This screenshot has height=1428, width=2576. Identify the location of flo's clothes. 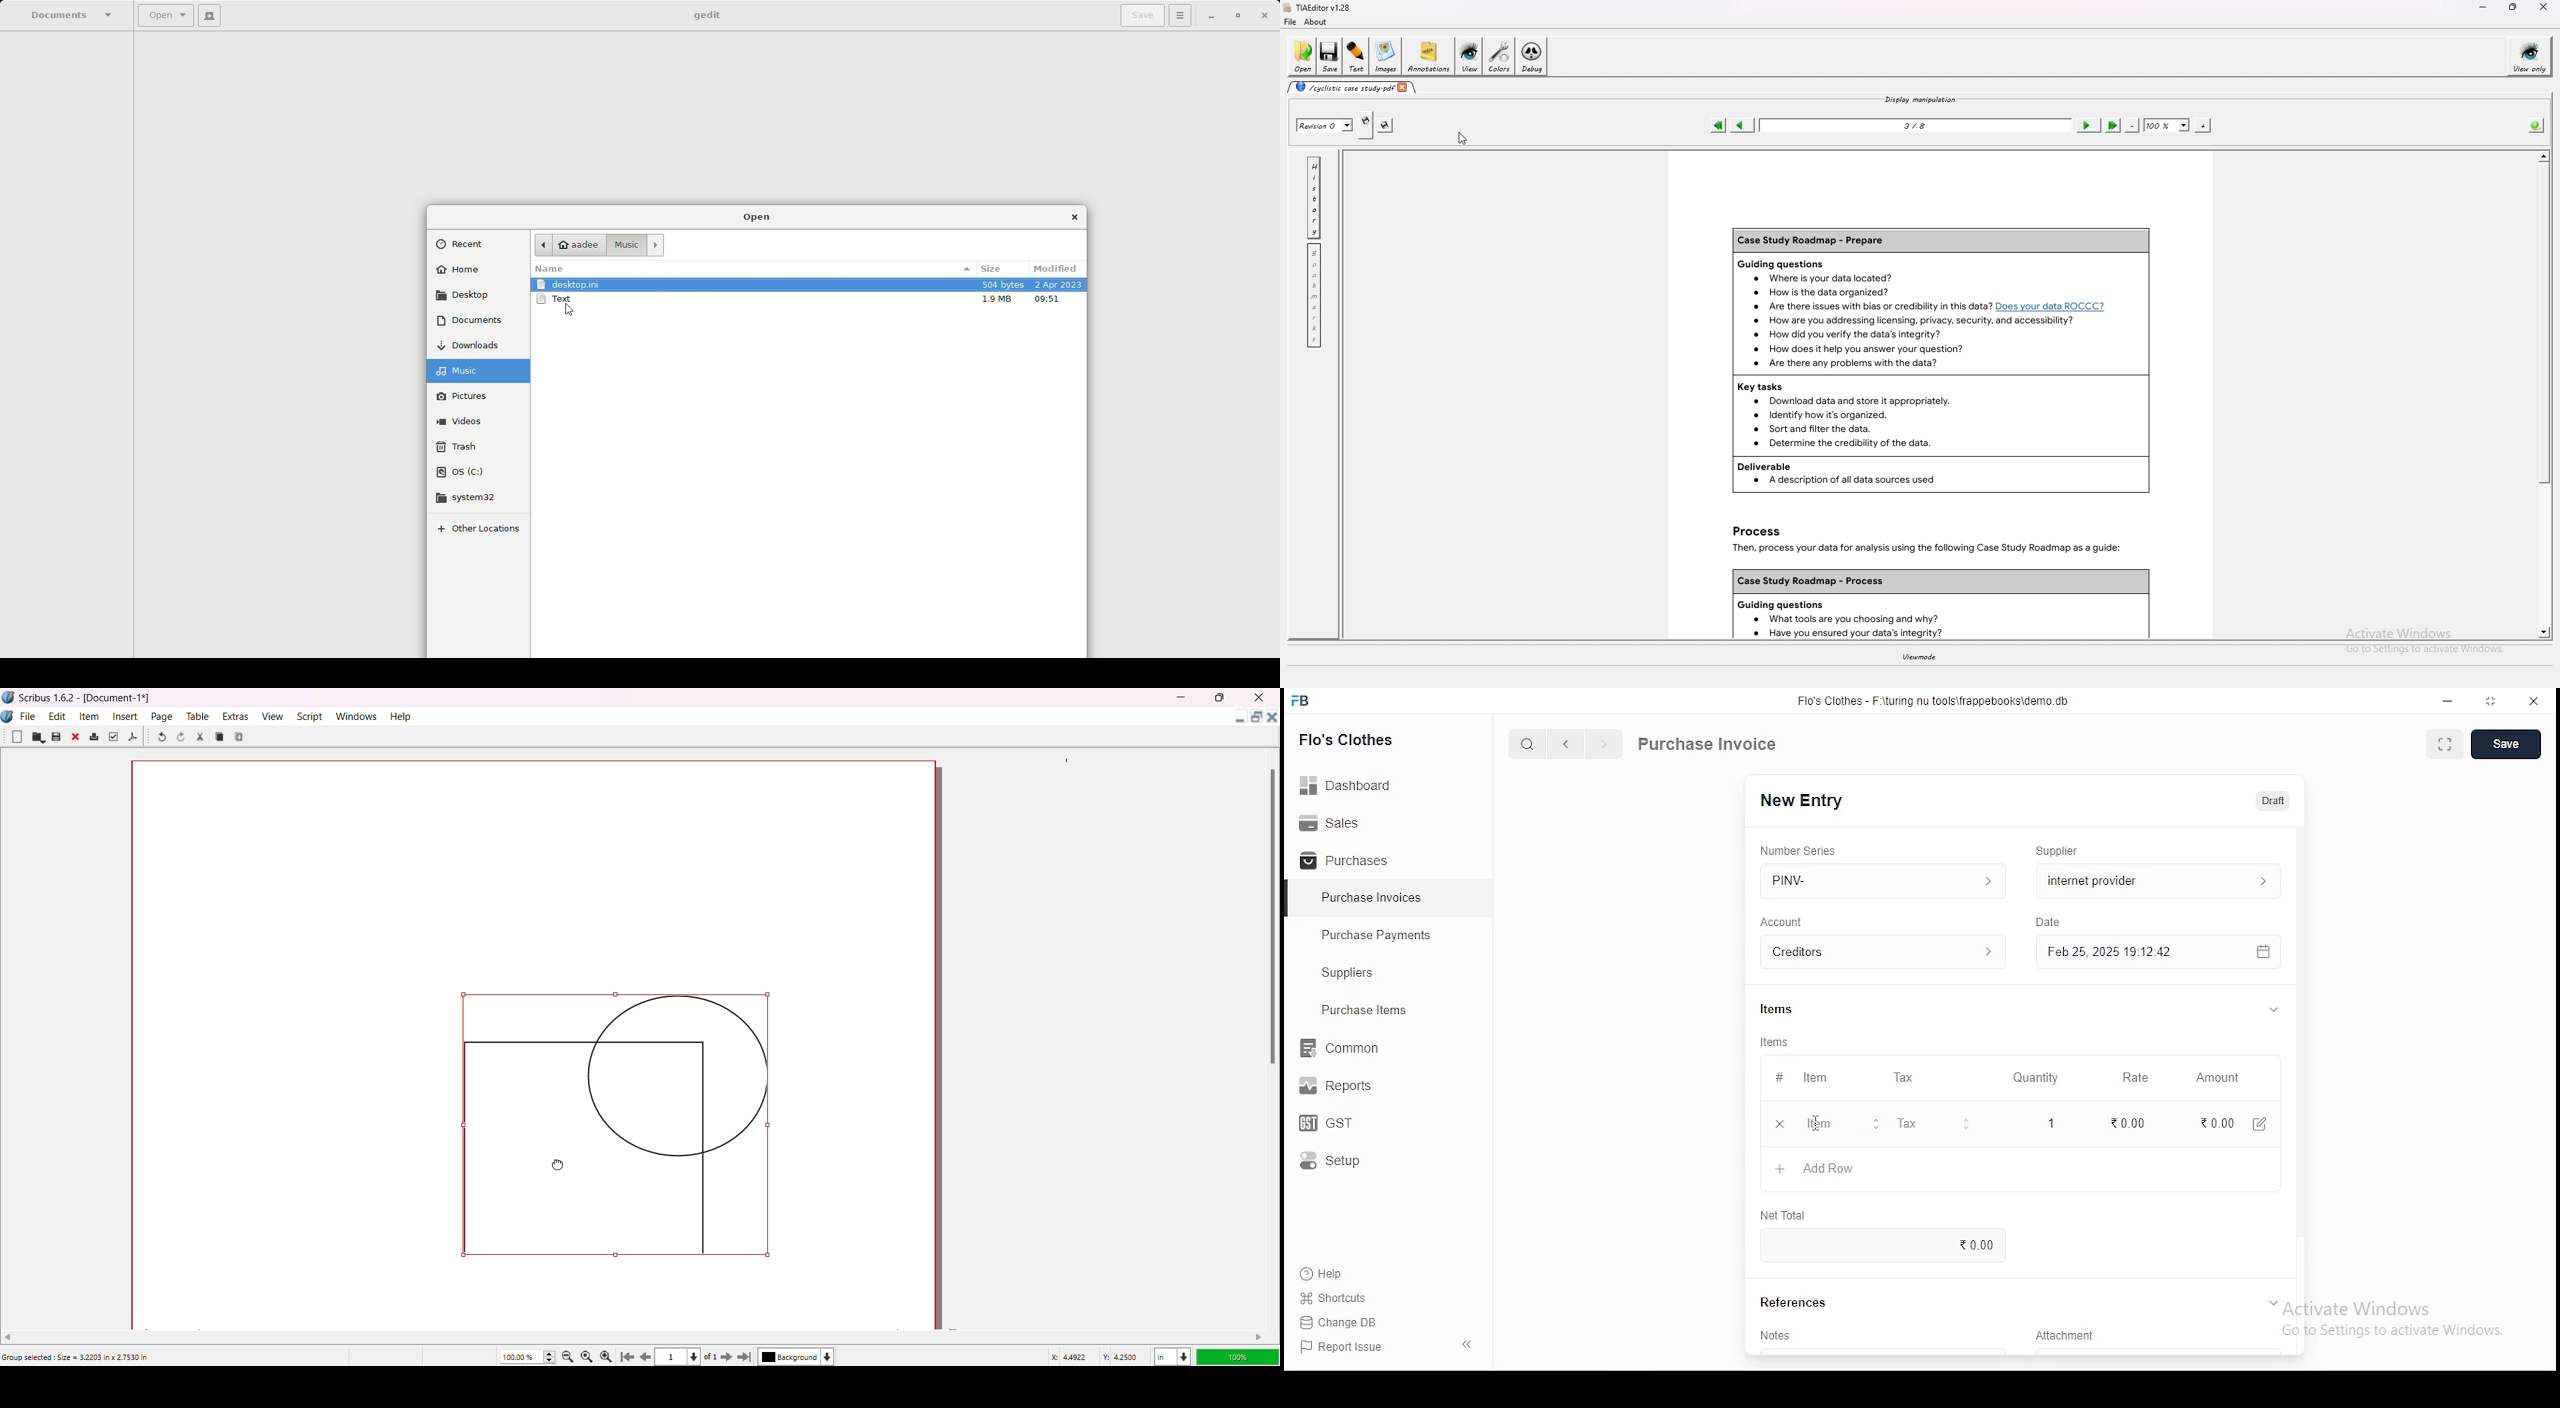
(1349, 739).